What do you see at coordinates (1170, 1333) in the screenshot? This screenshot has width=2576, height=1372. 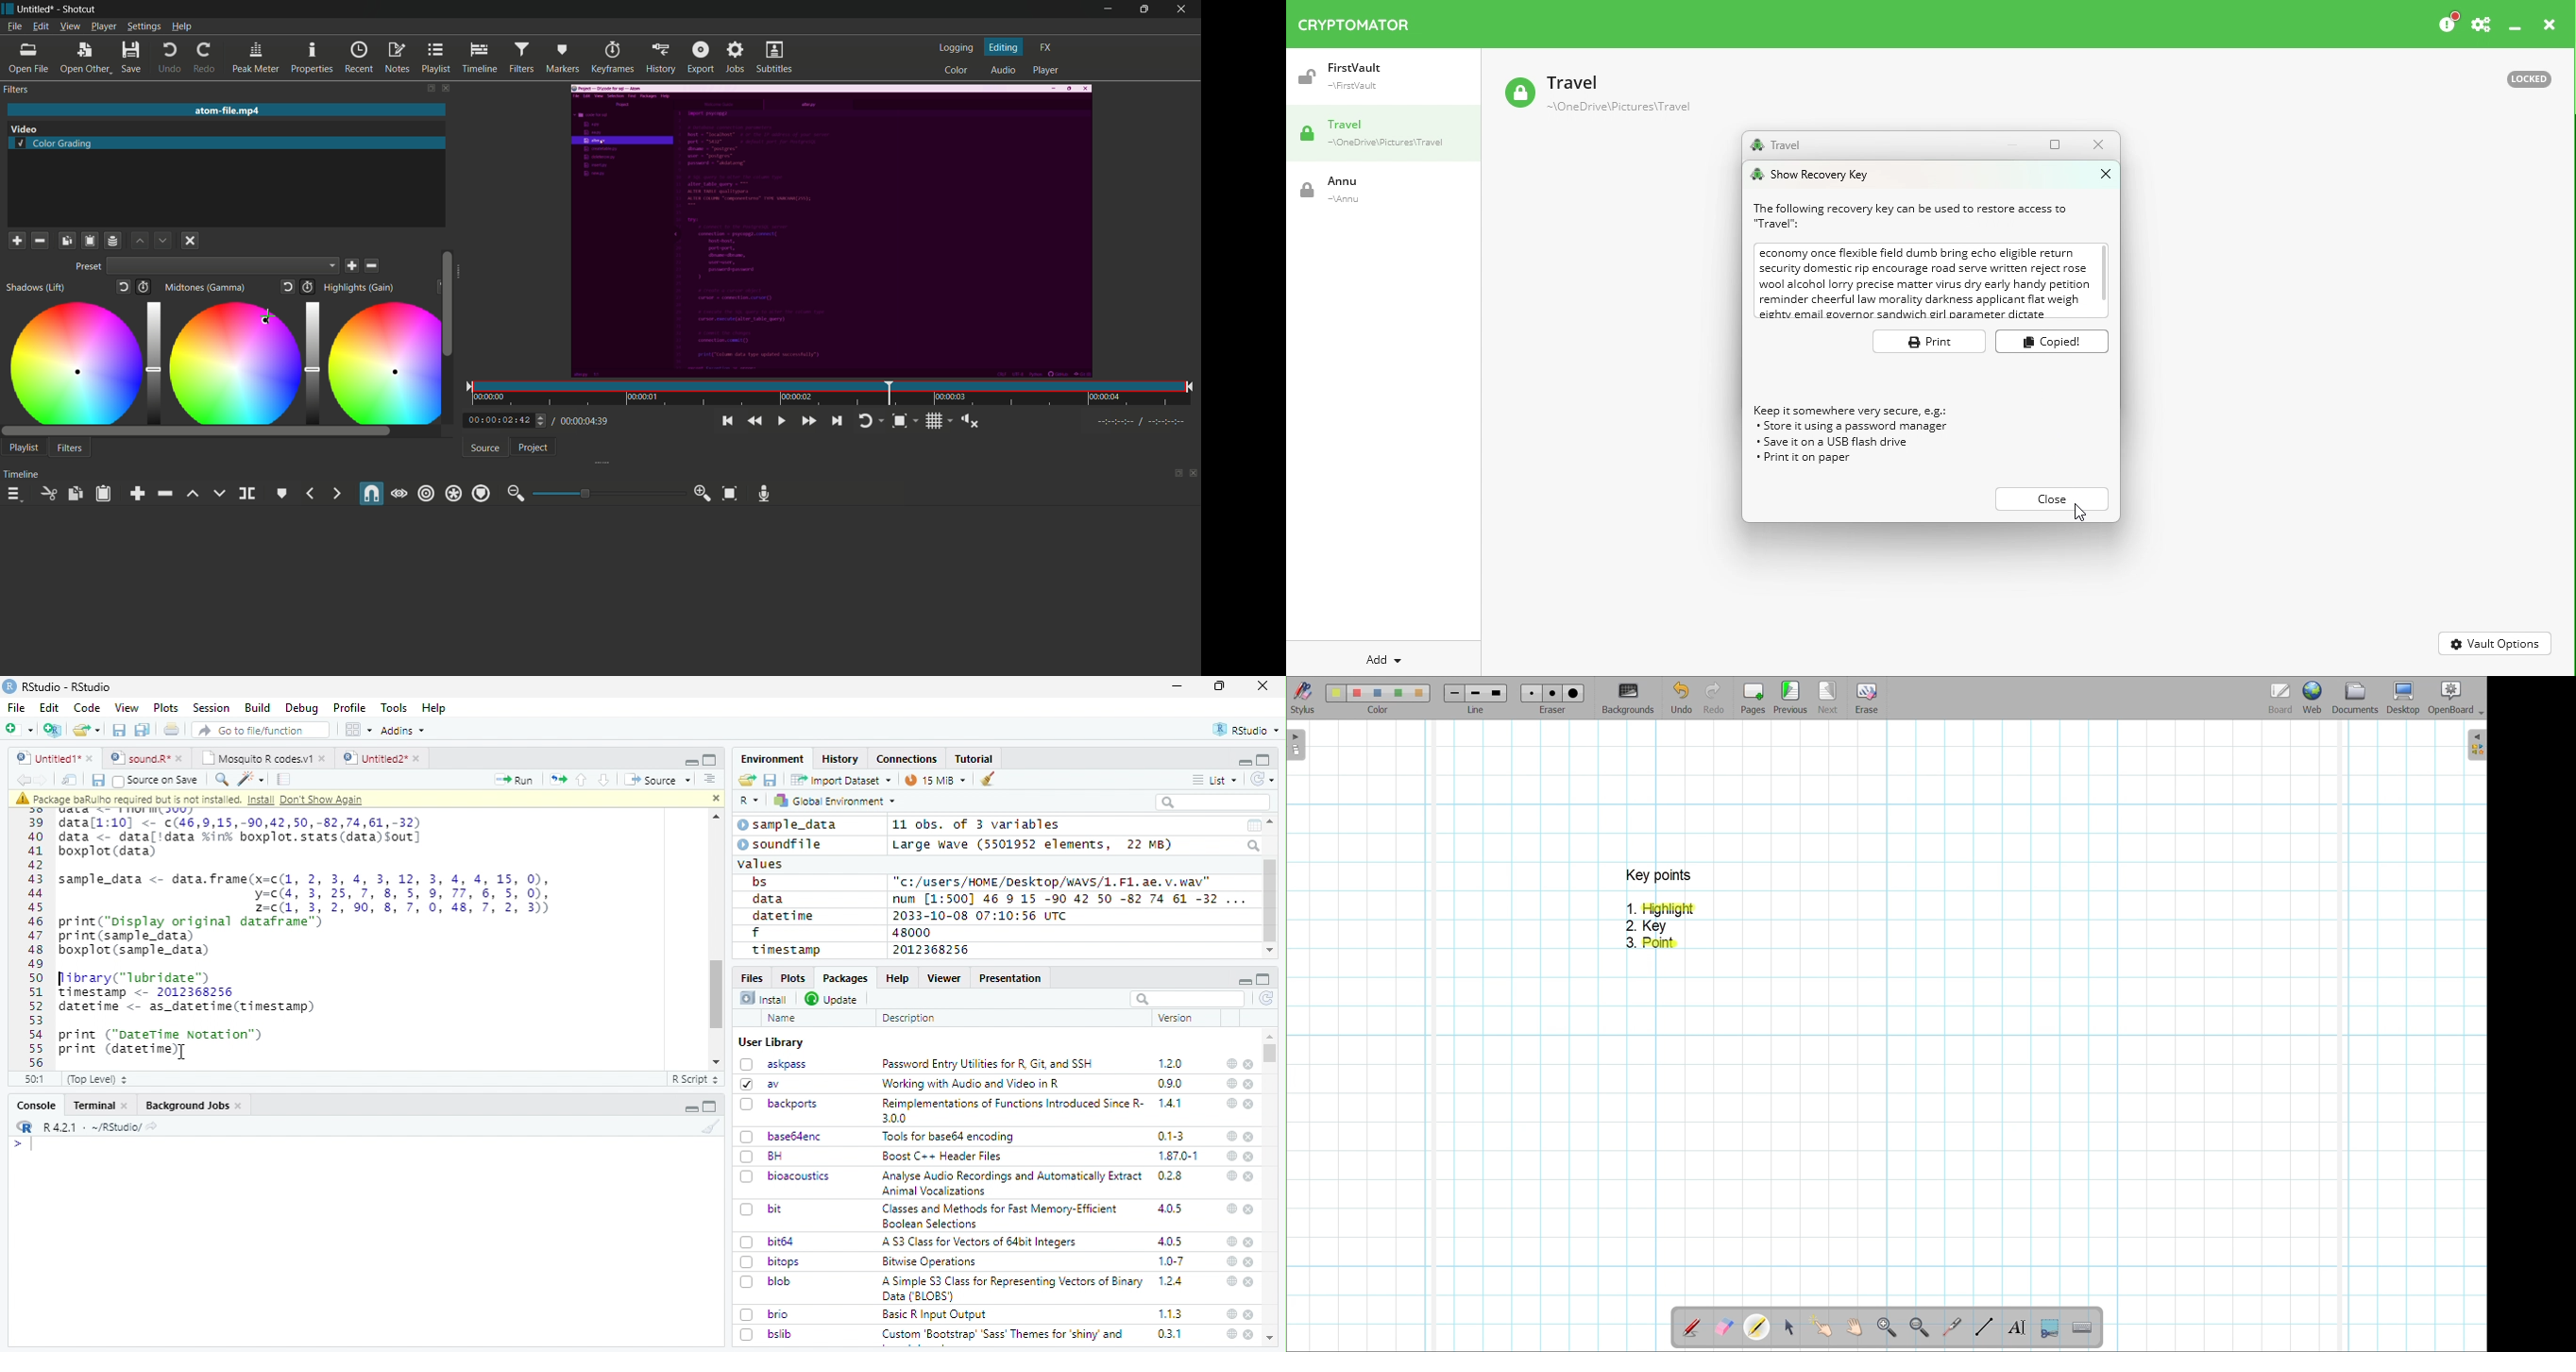 I see `0.3.1` at bounding box center [1170, 1333].